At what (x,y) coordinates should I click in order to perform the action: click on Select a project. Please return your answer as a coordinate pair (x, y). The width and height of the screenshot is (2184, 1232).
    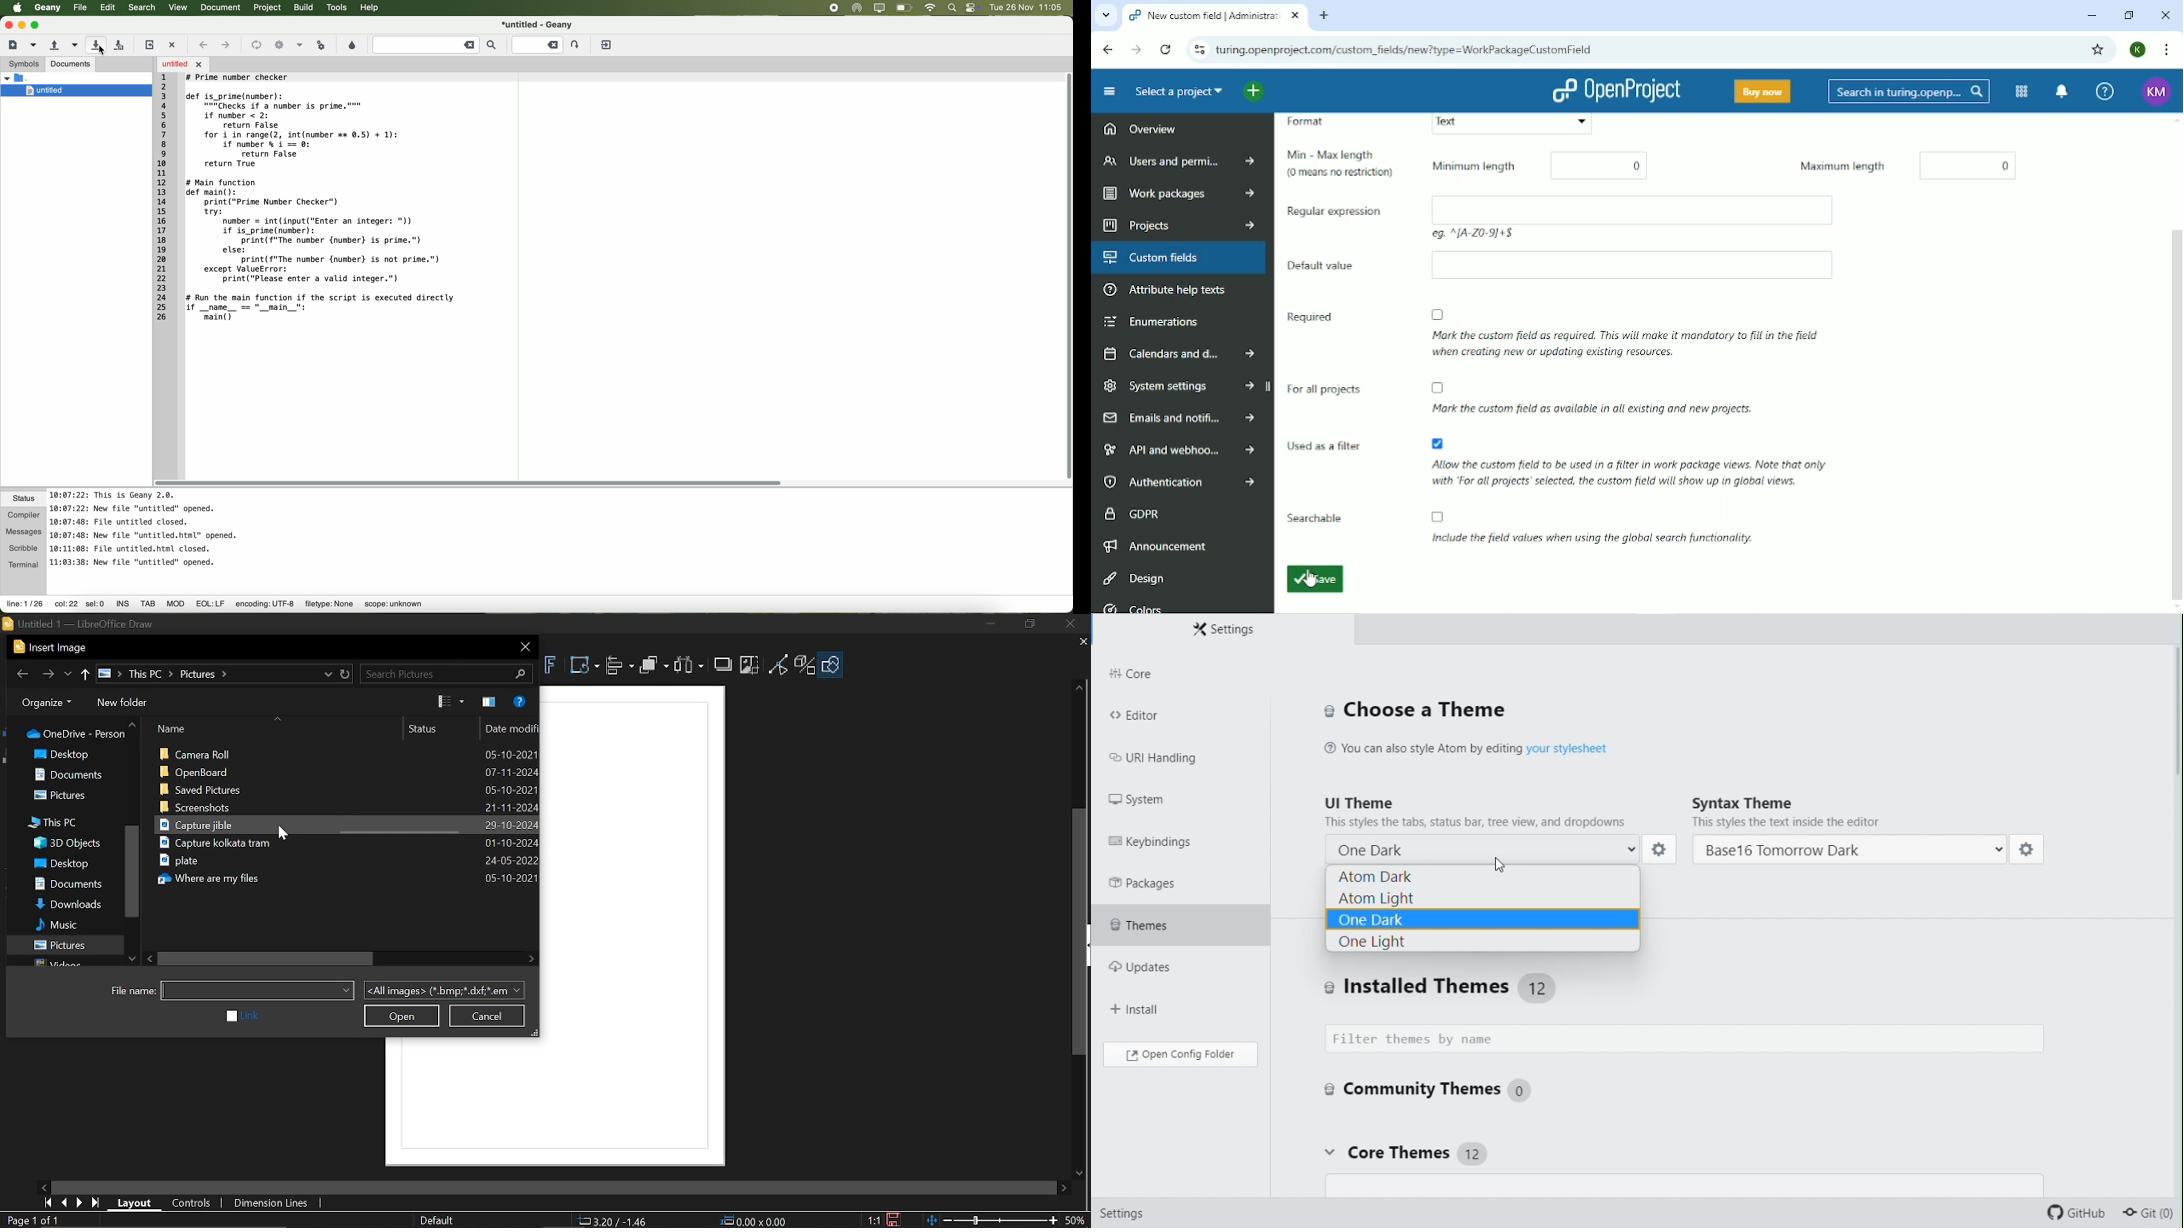
    Looking at the image, I should click on (1176, 91).